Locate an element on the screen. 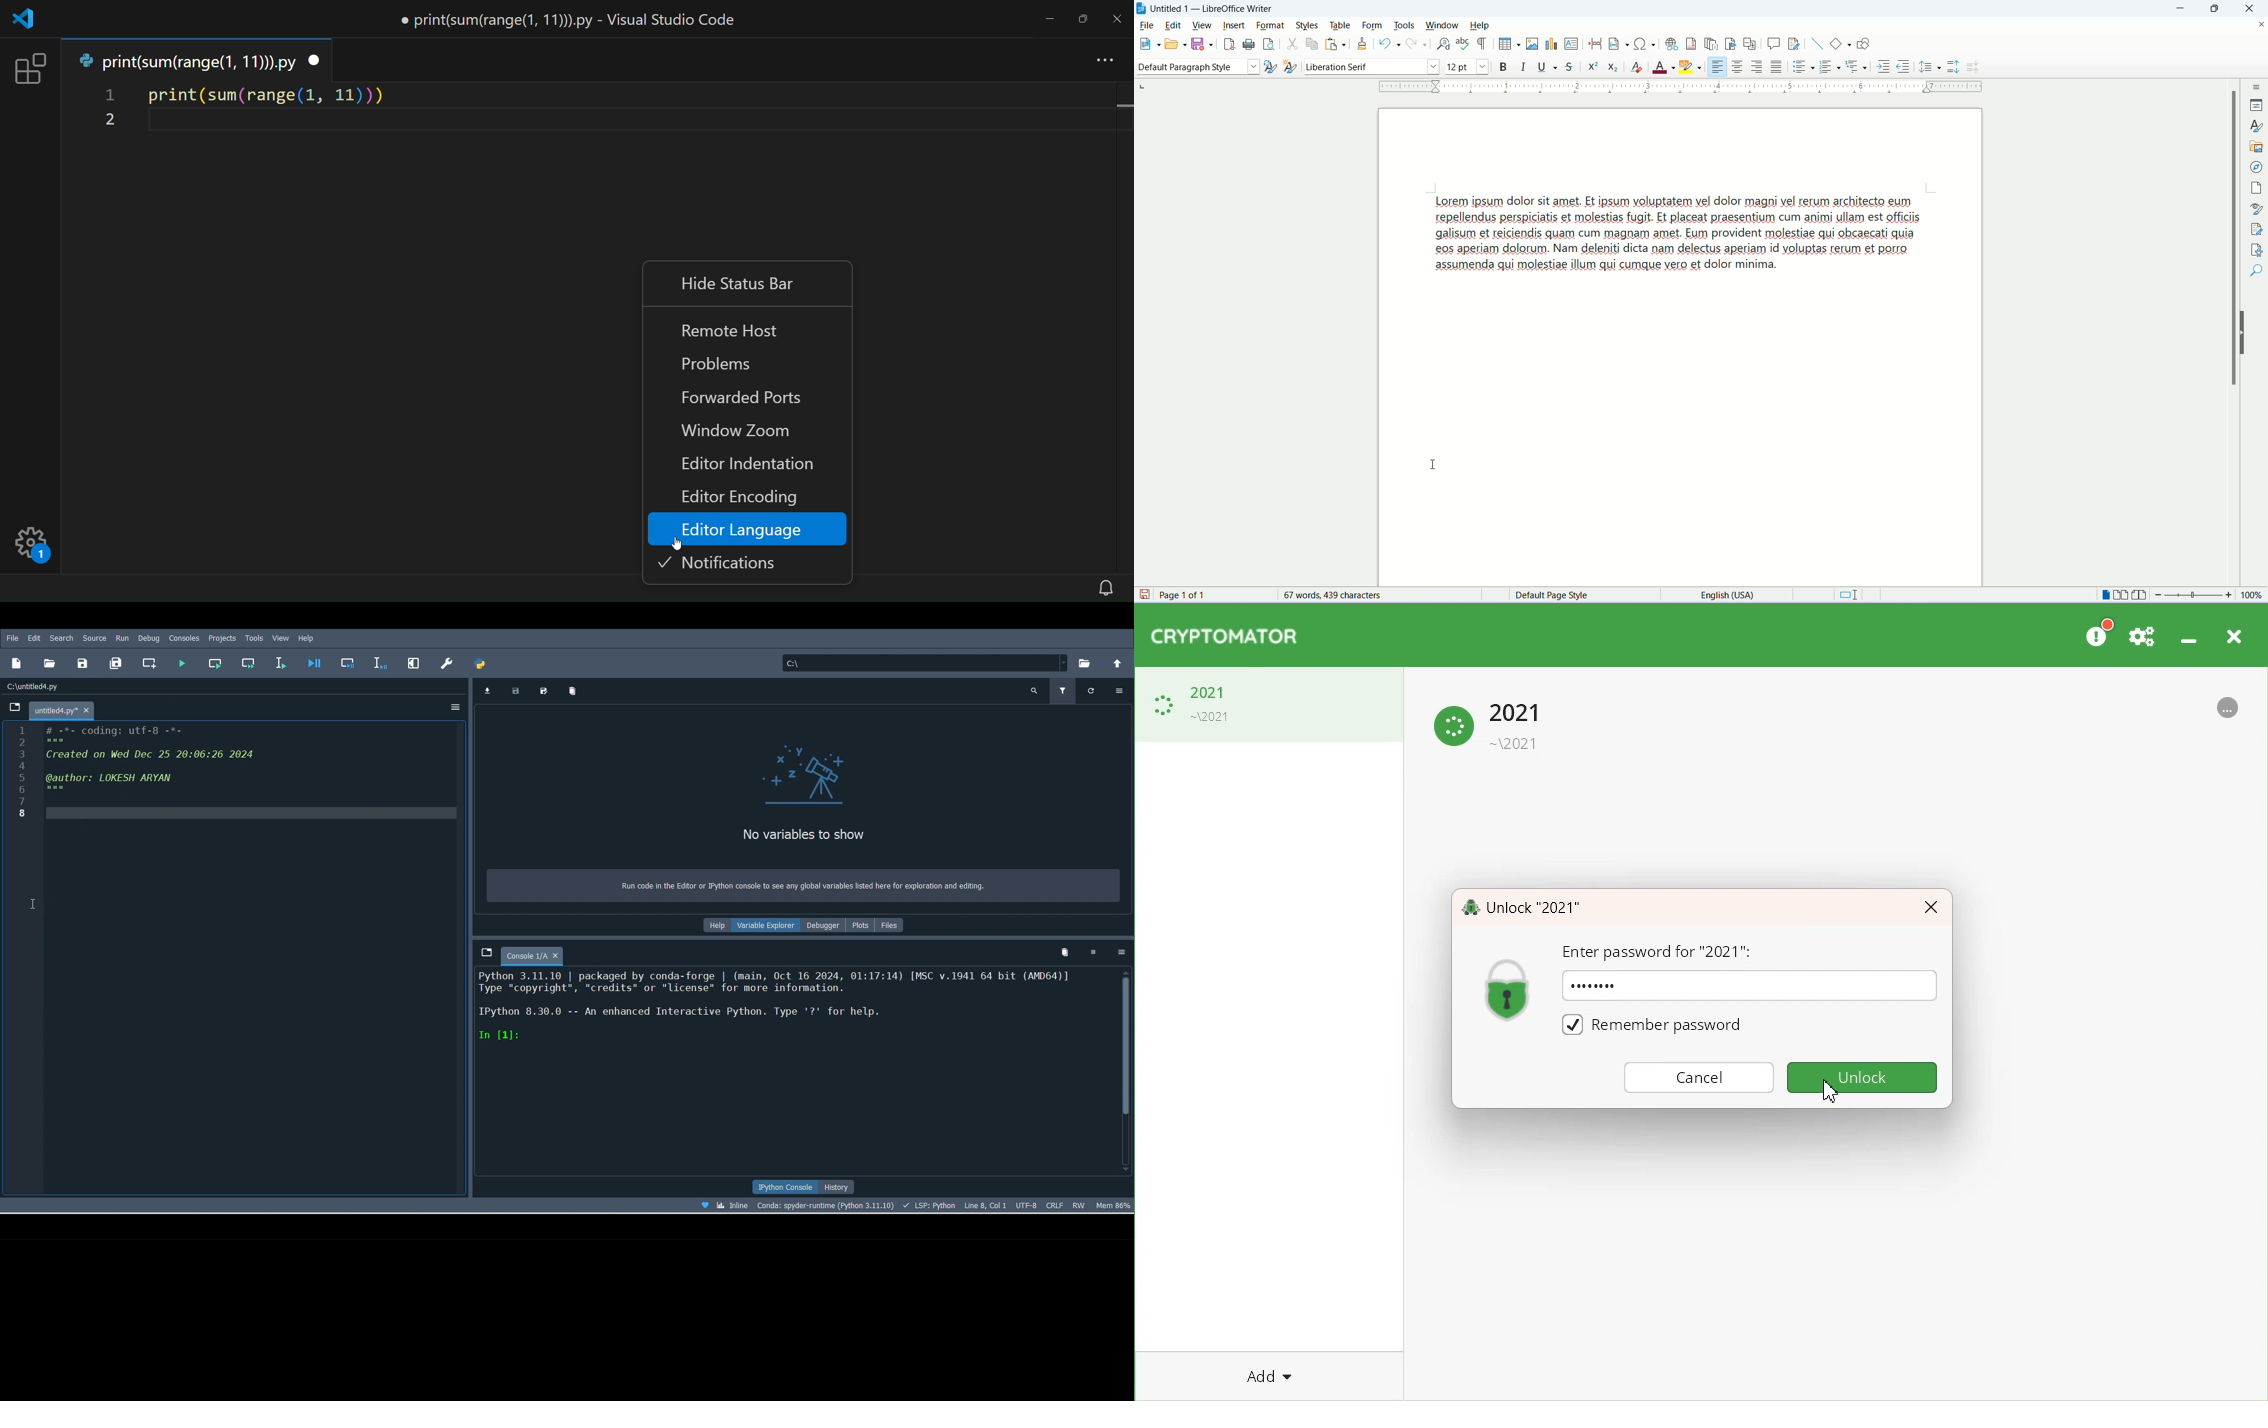  spelling is located at coordinates (1462, 45).